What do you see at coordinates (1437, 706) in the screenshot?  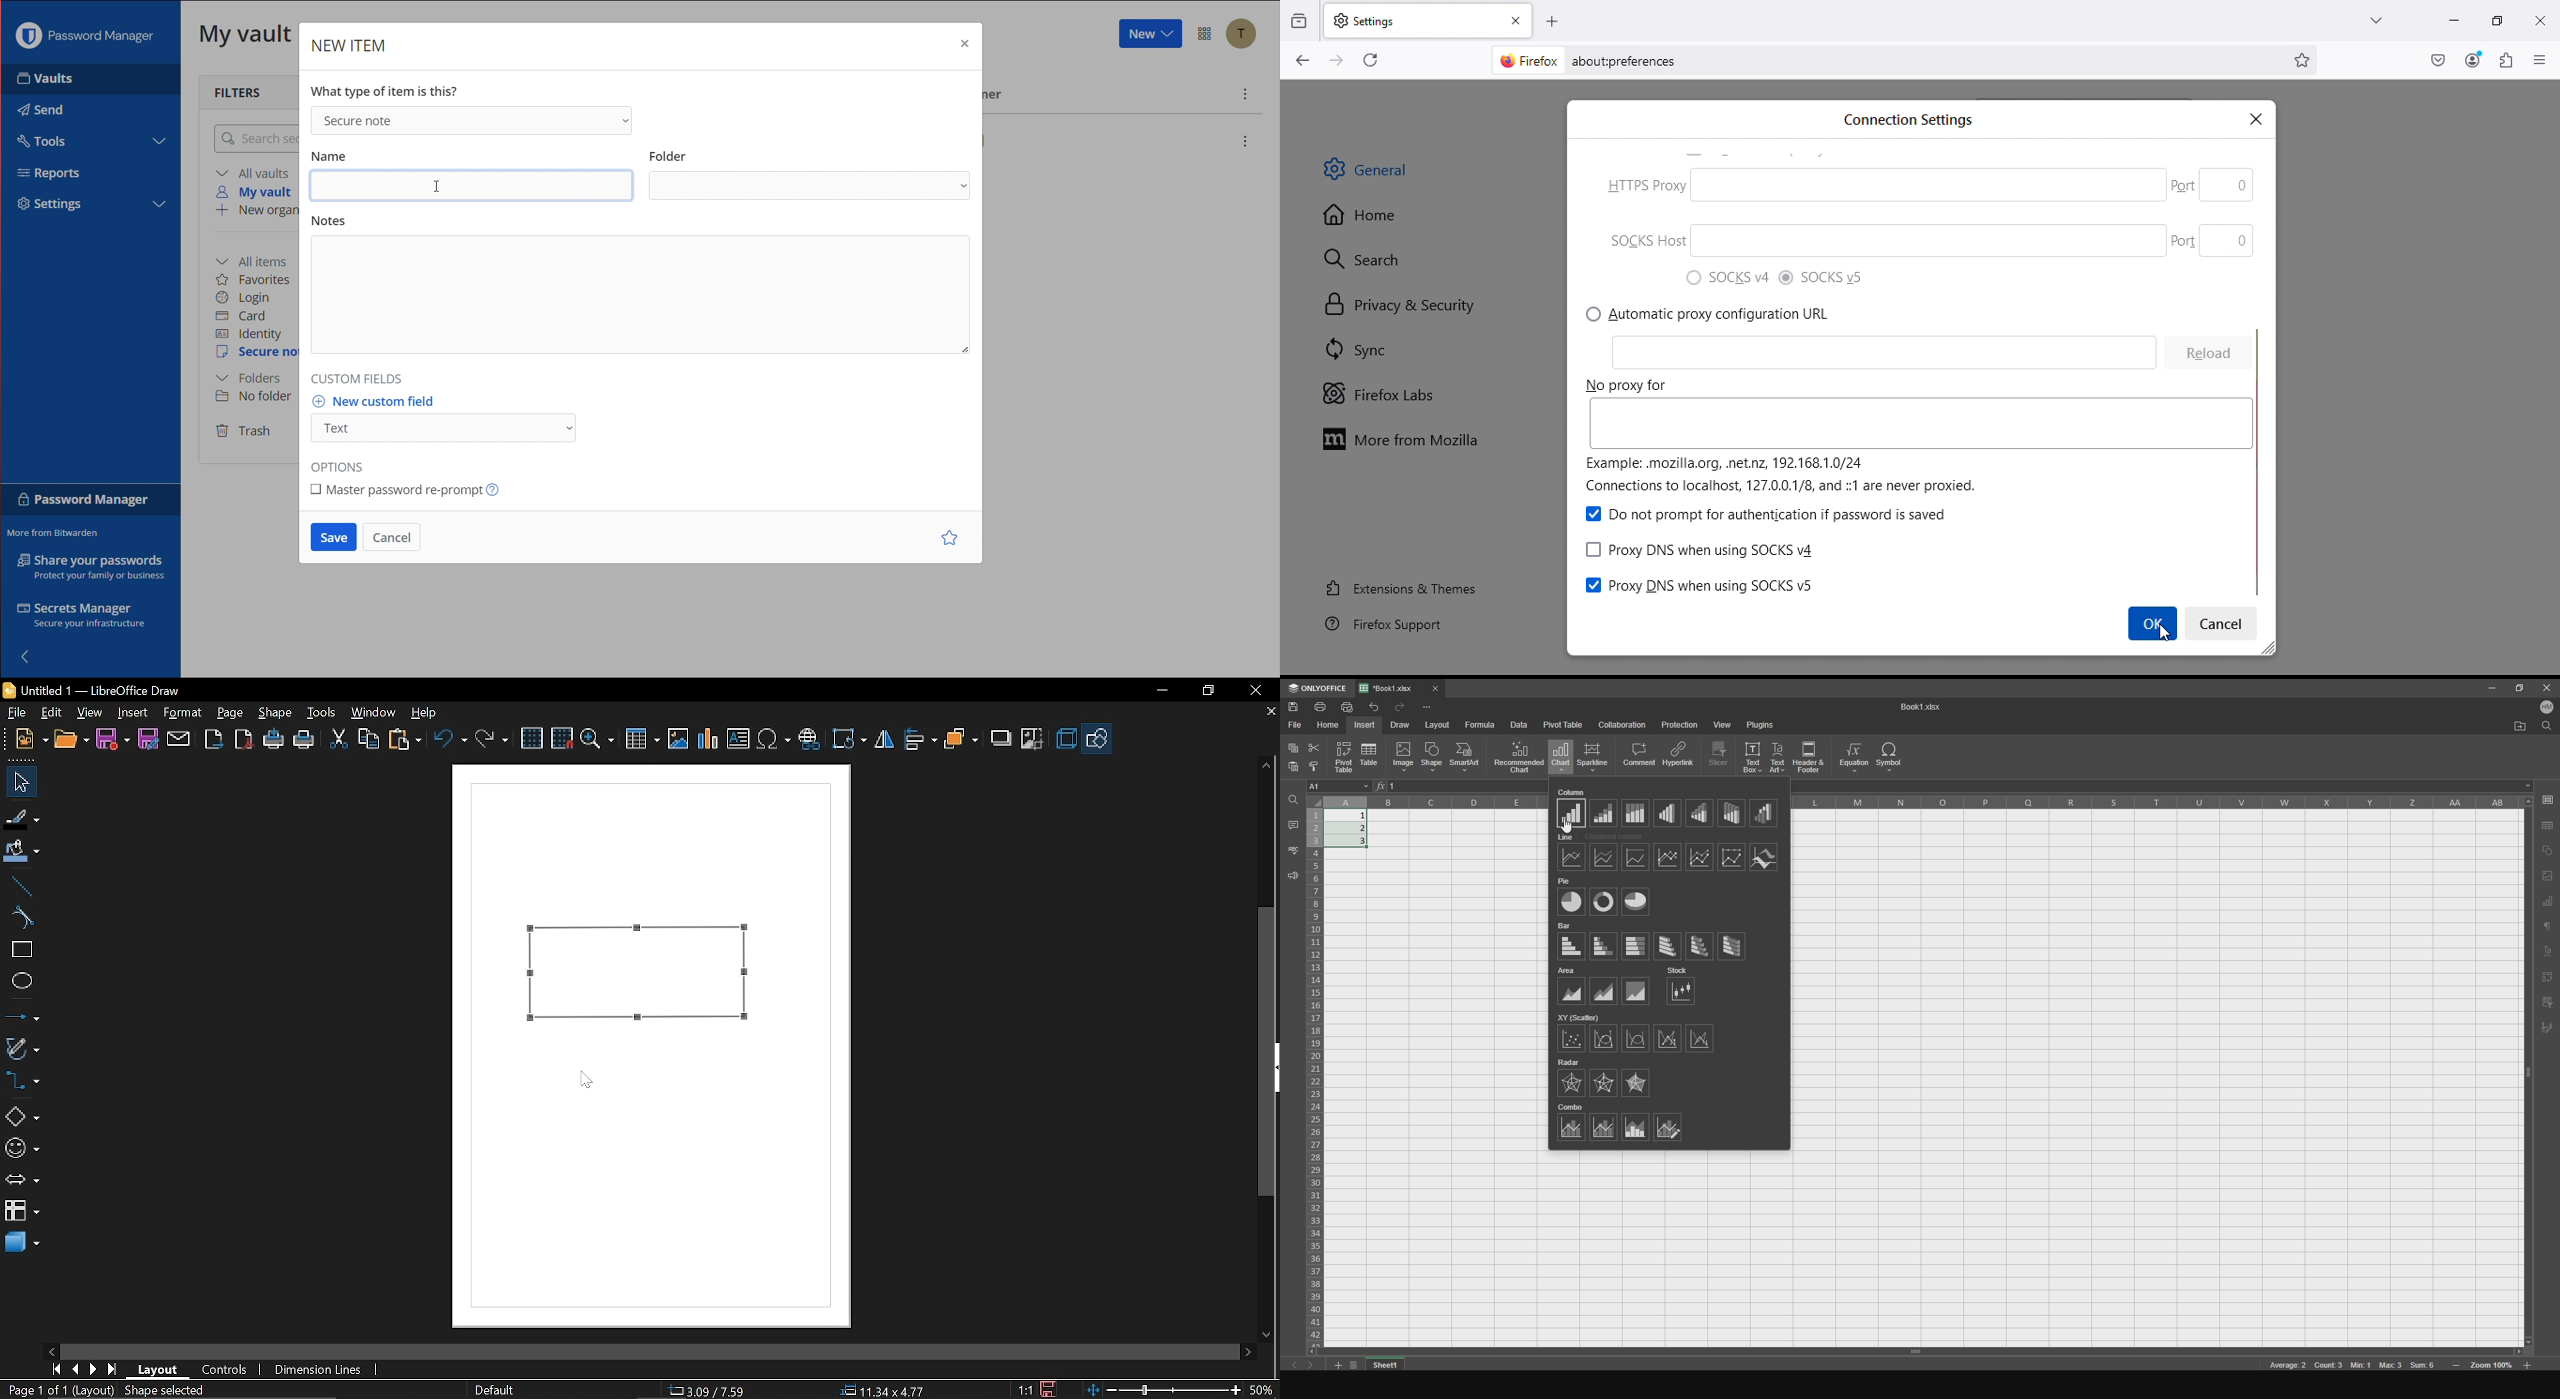 I see `options` at bounding box center [1437, 706].